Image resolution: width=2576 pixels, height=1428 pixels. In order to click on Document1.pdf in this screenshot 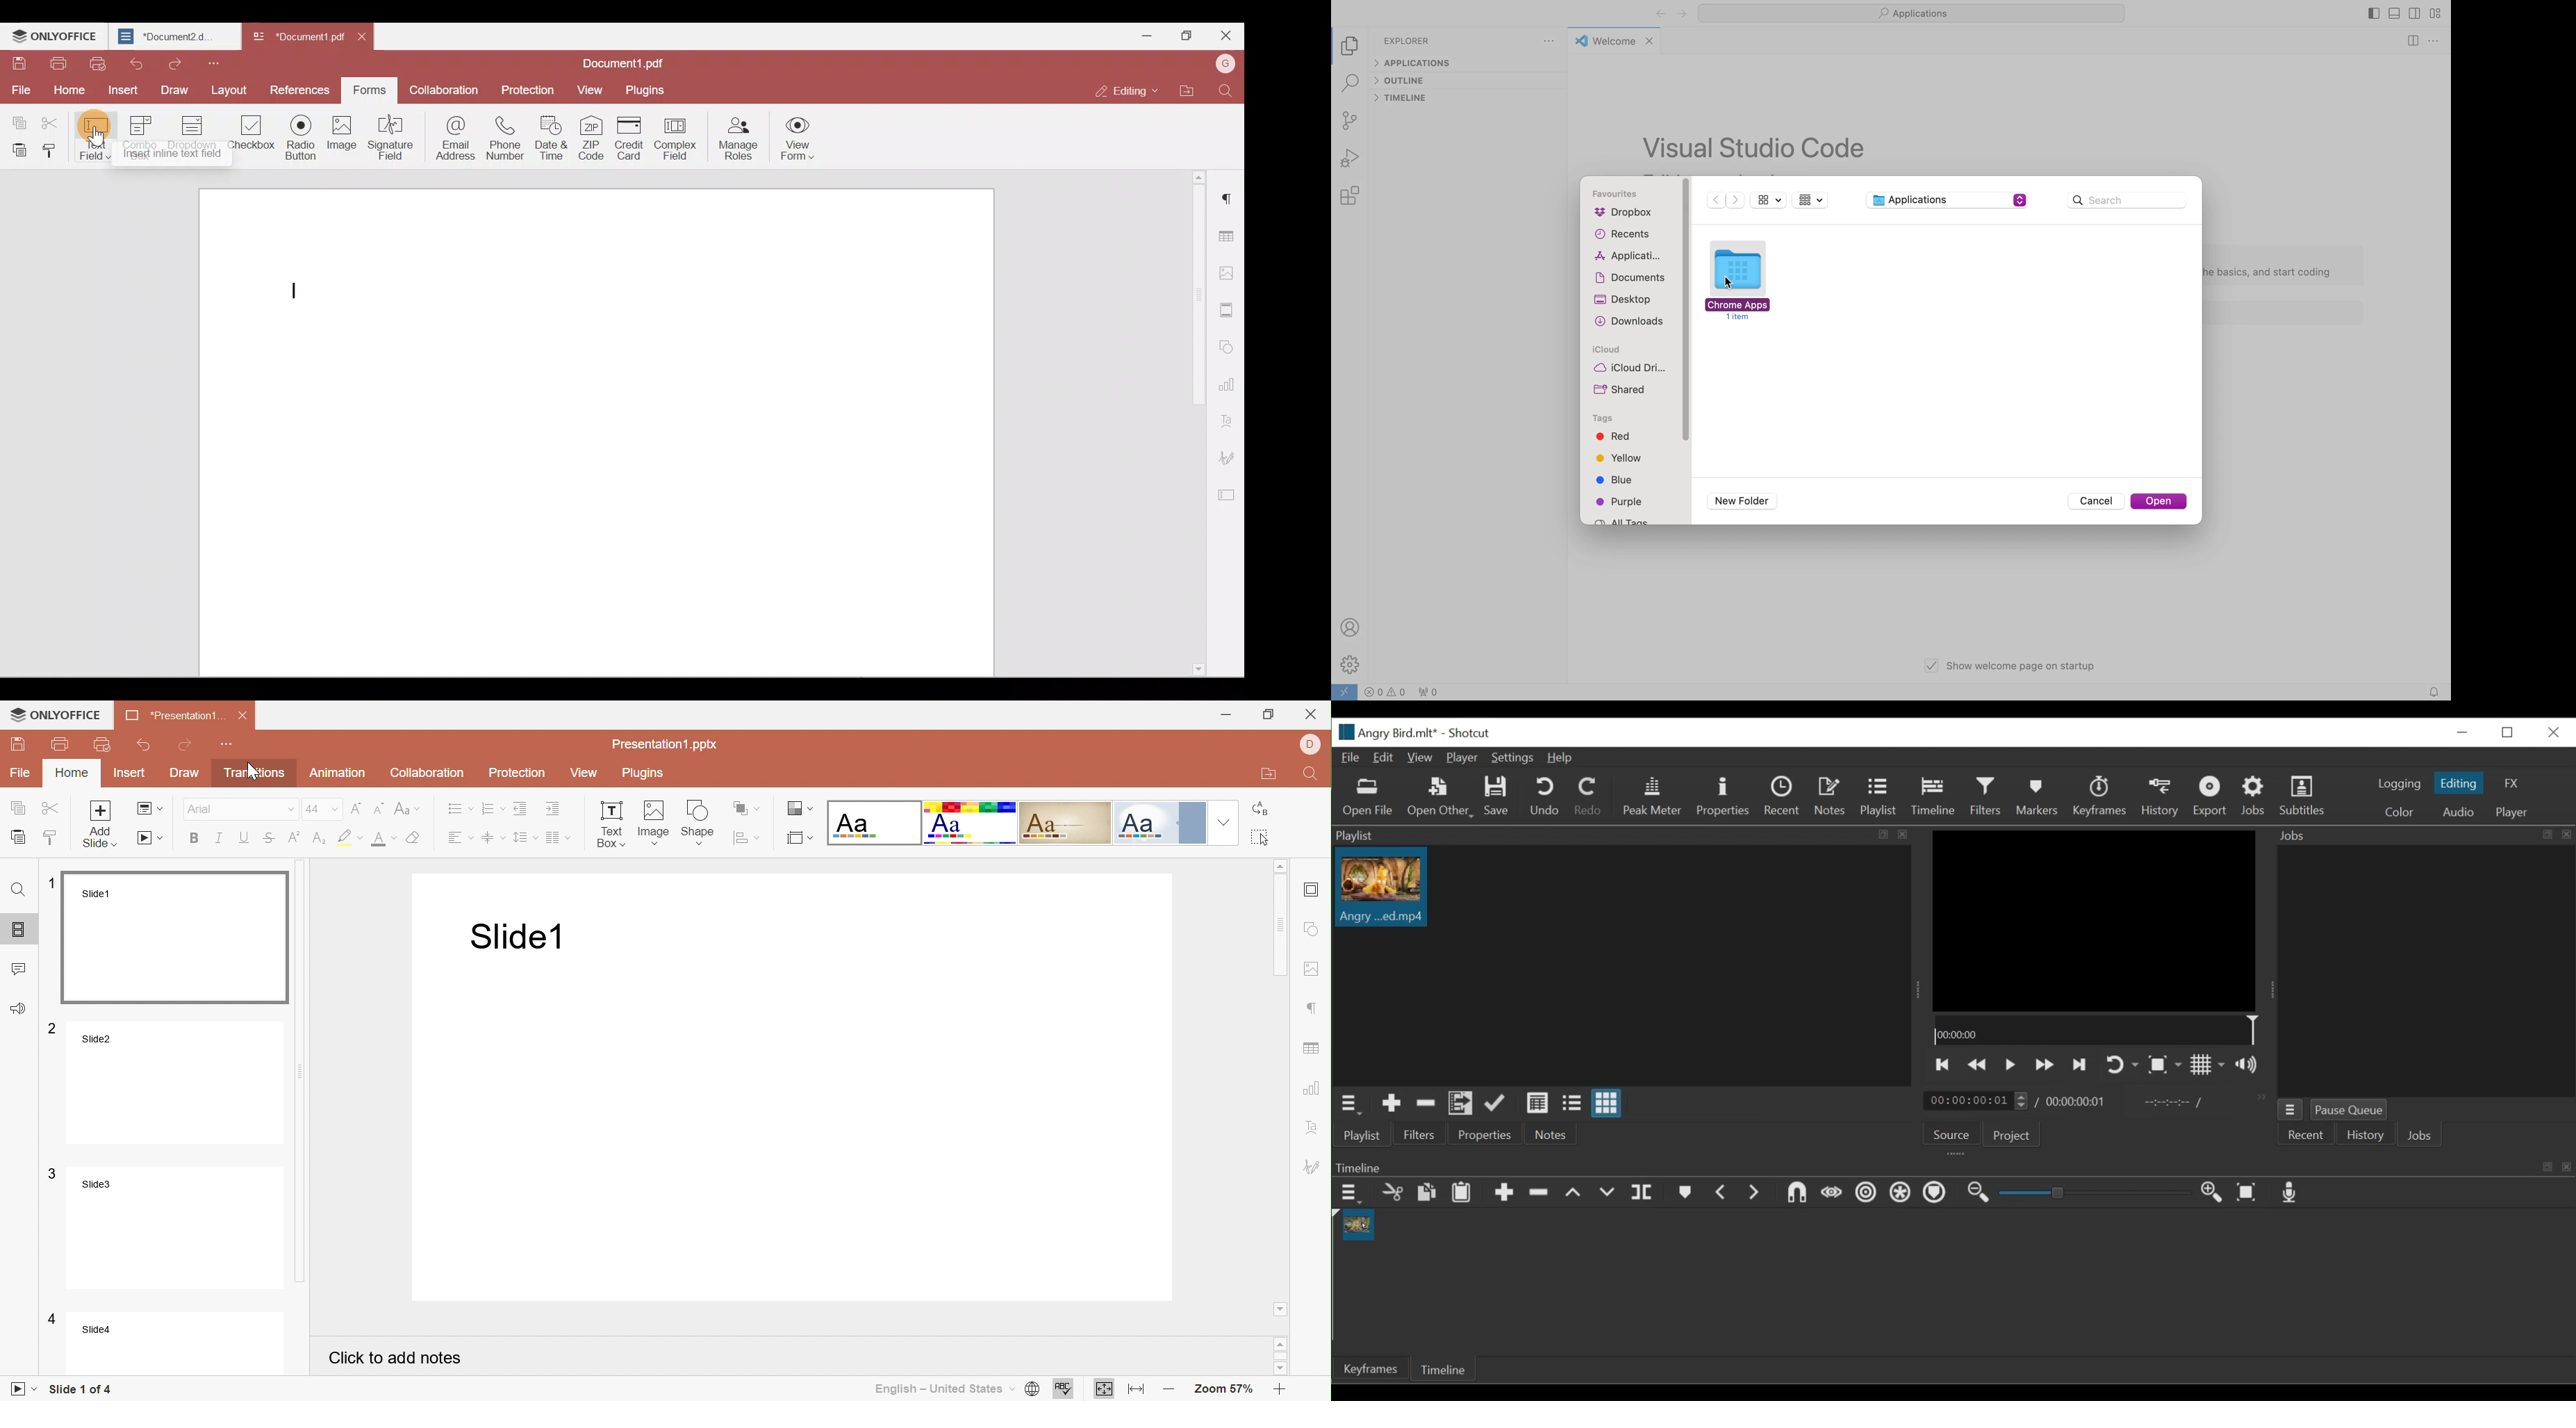, I will do `click(625, 60)`.